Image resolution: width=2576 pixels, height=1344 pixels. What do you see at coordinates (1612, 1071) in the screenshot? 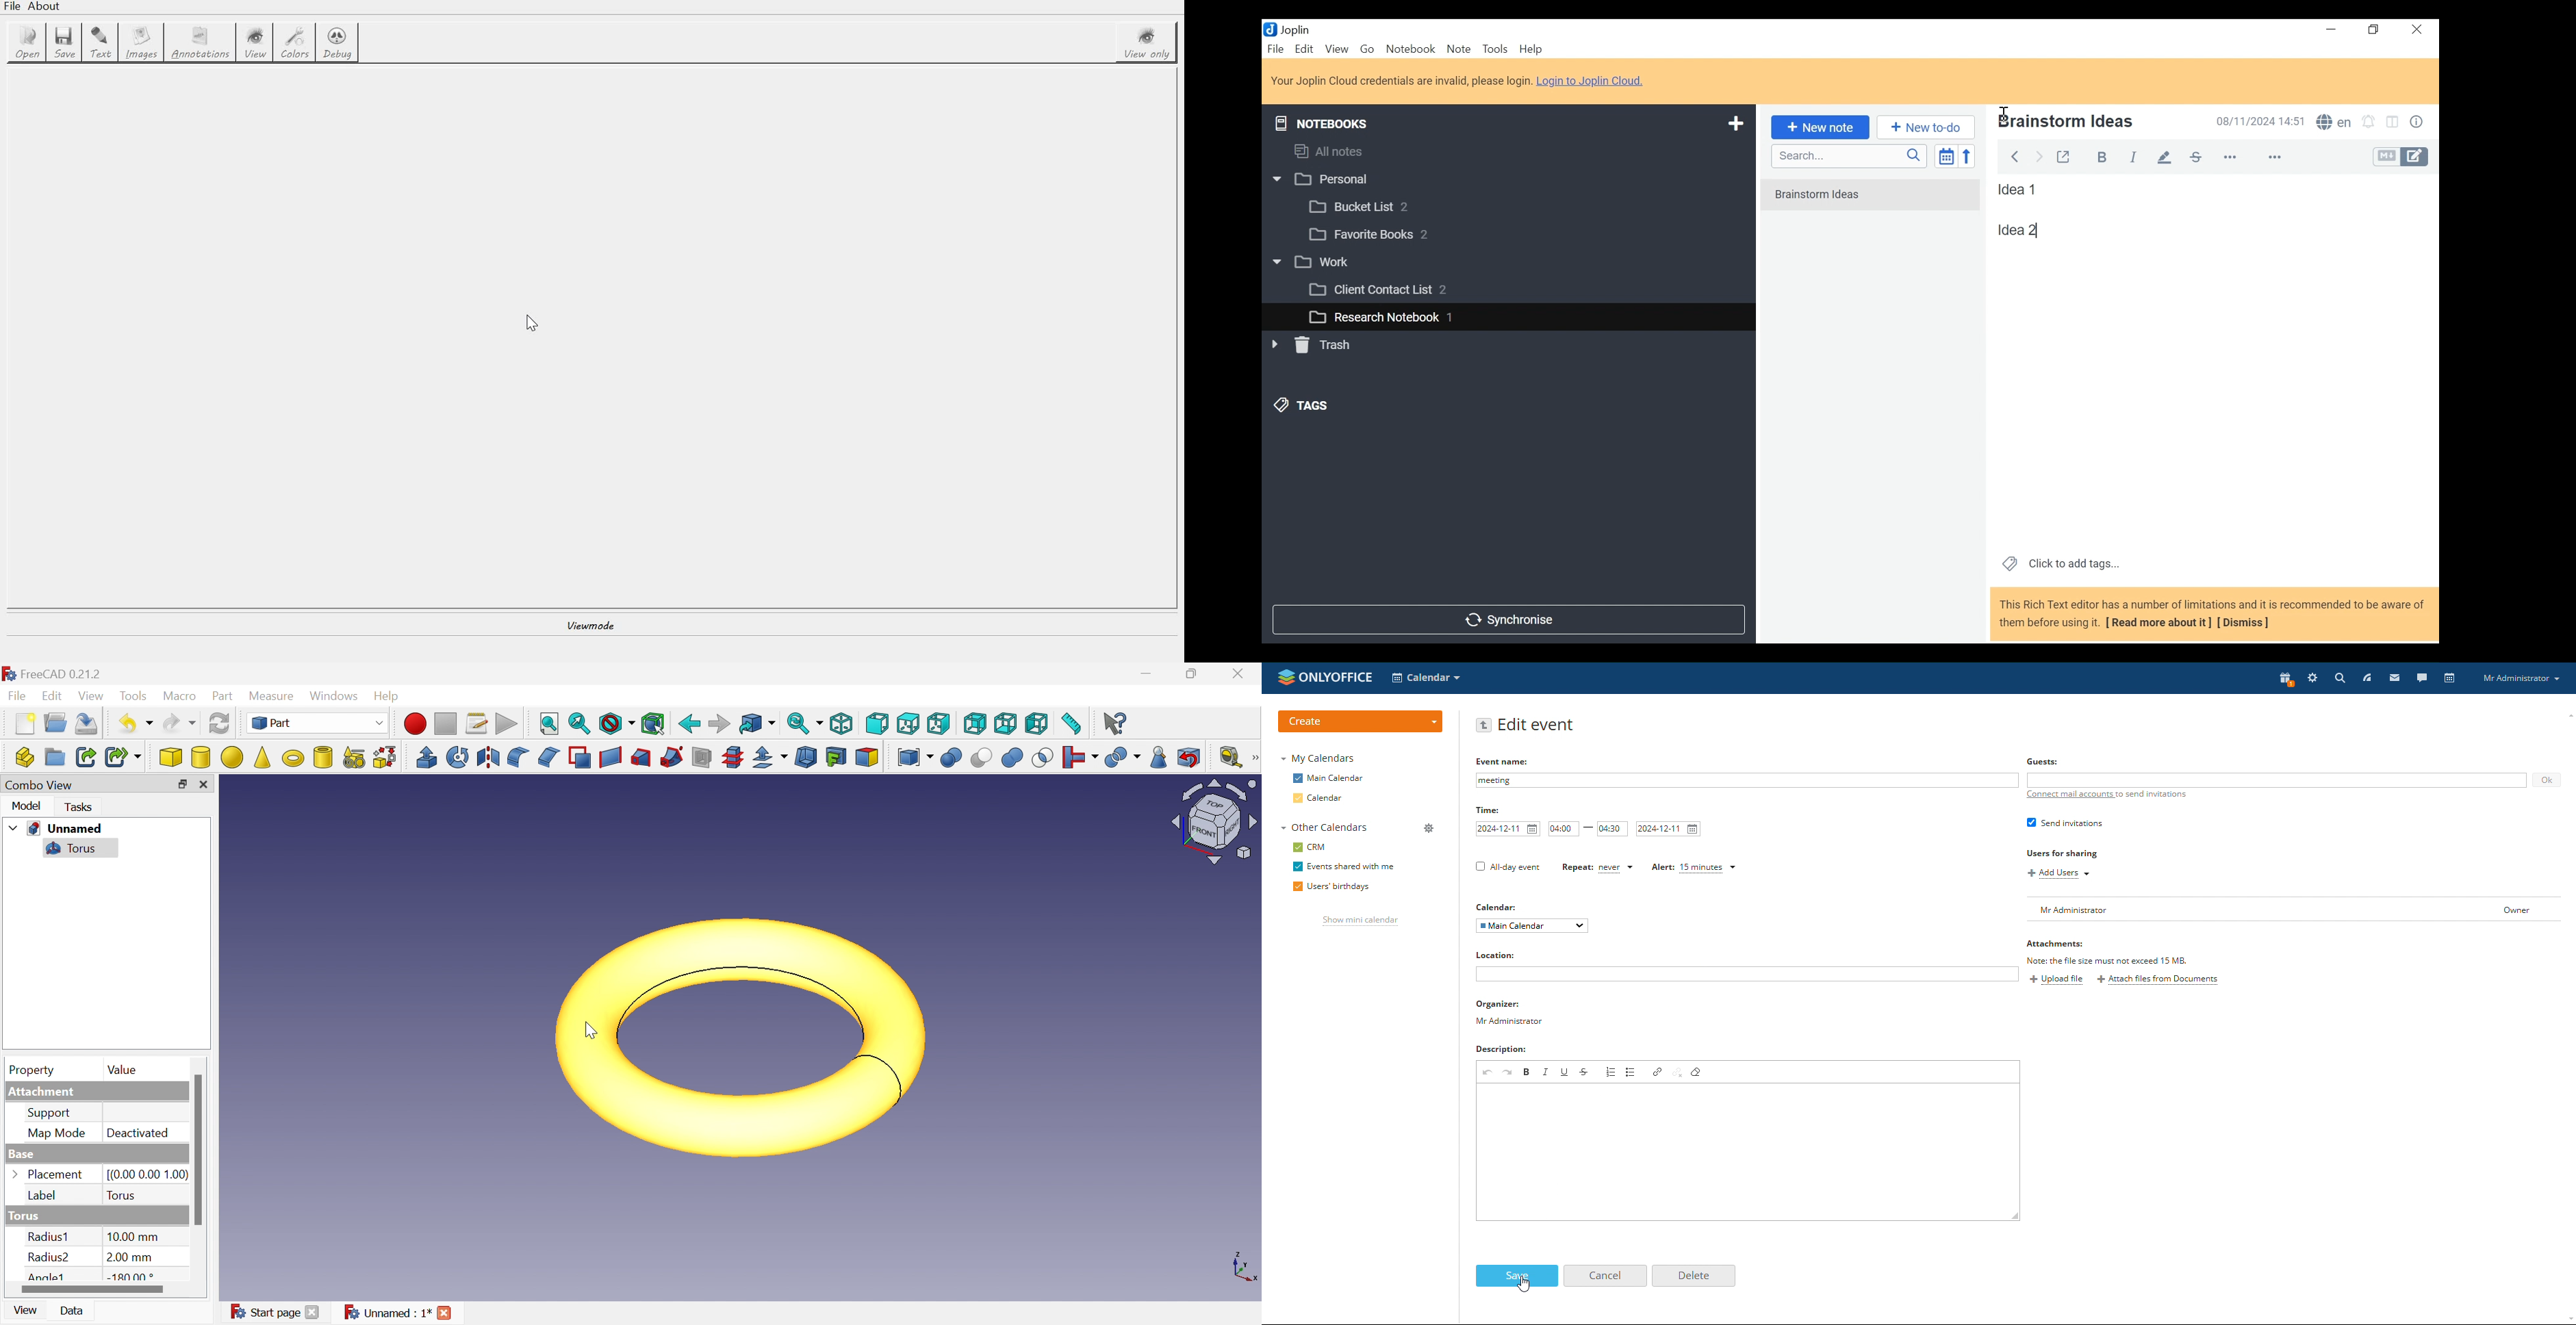
I see `insert/remove numbered list` at bounding box center [1612, 1071].